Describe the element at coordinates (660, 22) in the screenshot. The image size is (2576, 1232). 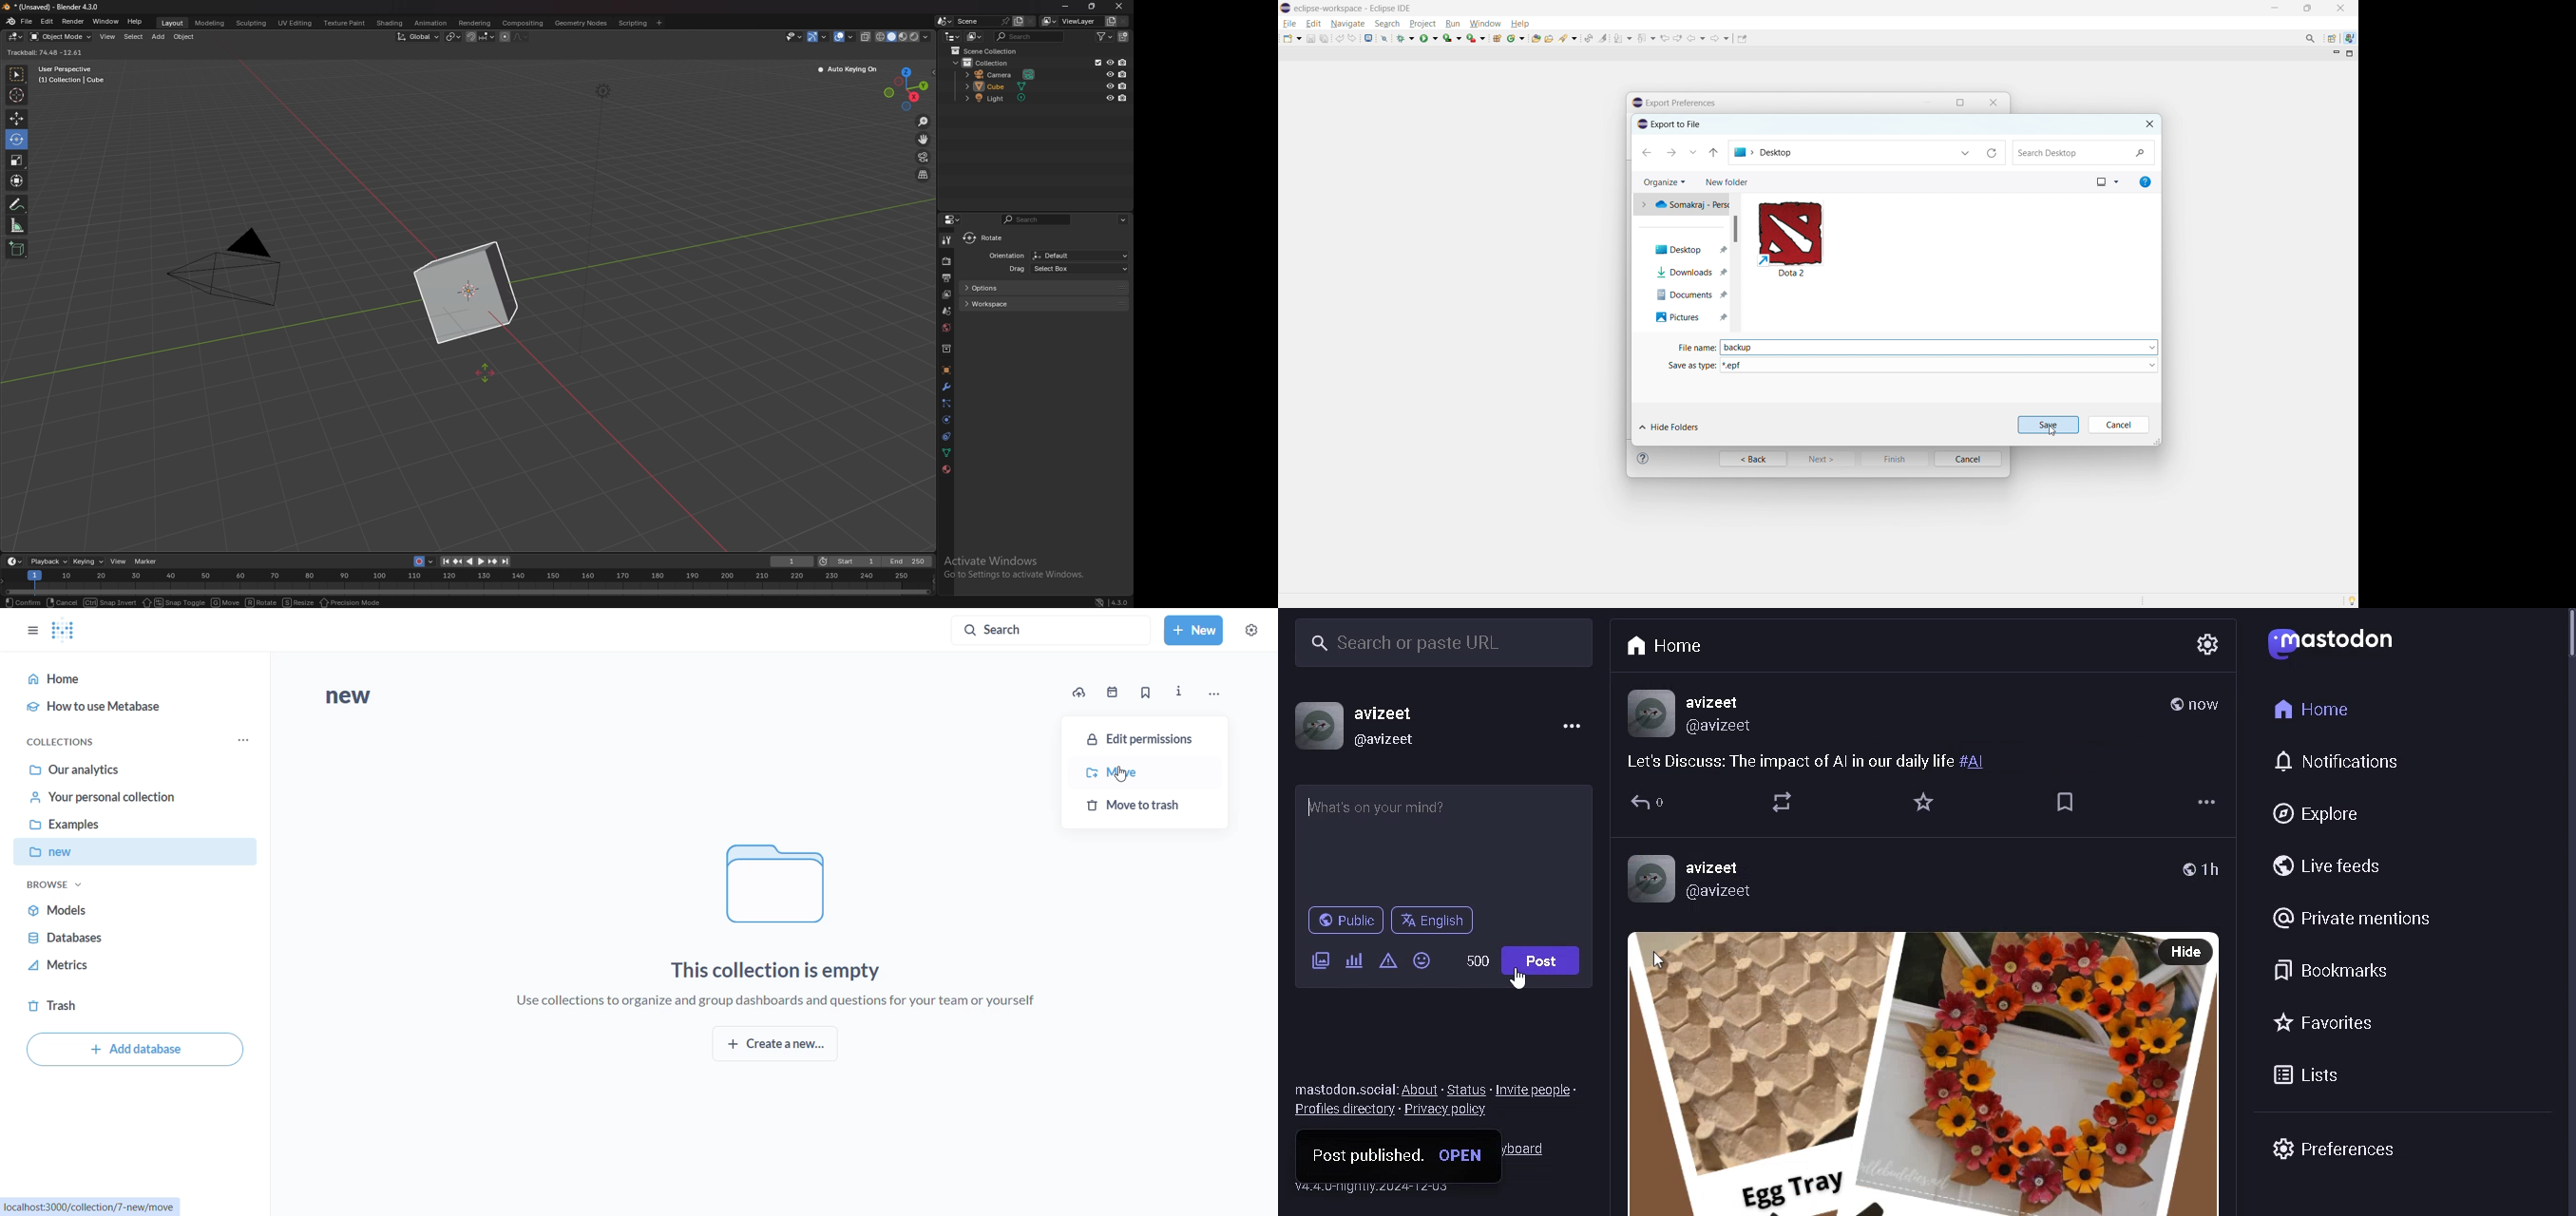
I see `add workspace` at that location.